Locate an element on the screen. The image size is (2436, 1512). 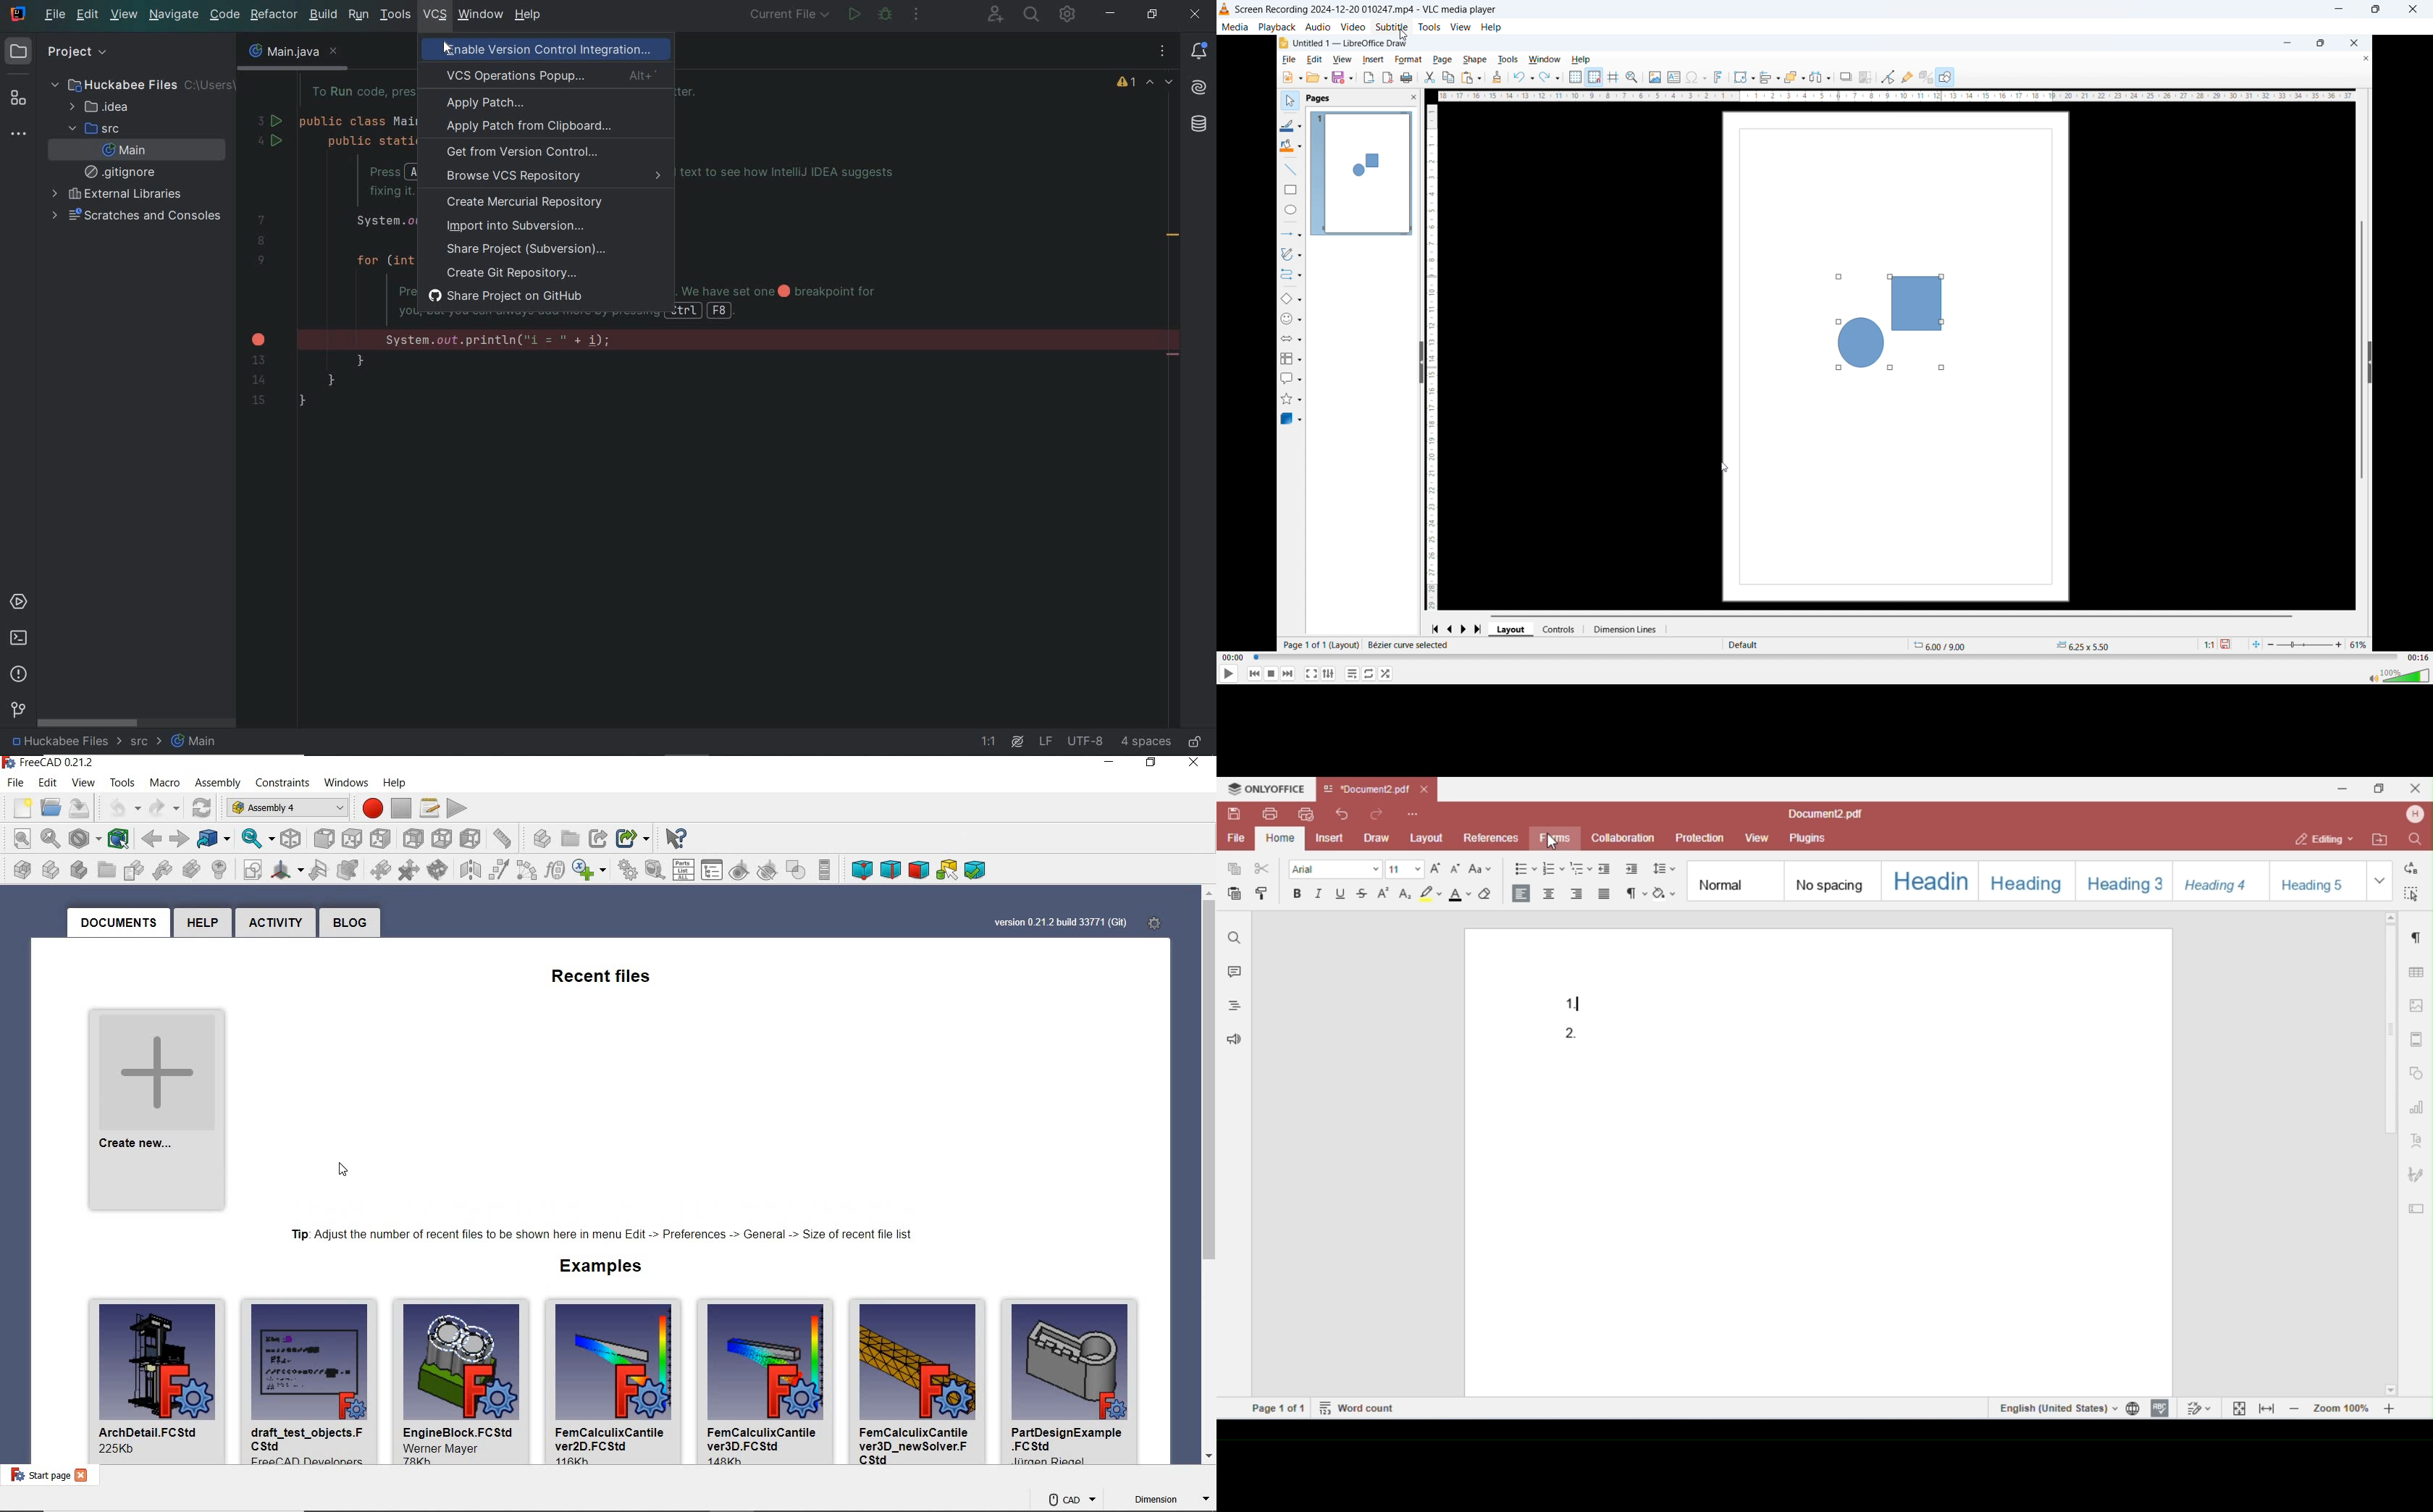
Tools  is located at coordinates (1429, 27).